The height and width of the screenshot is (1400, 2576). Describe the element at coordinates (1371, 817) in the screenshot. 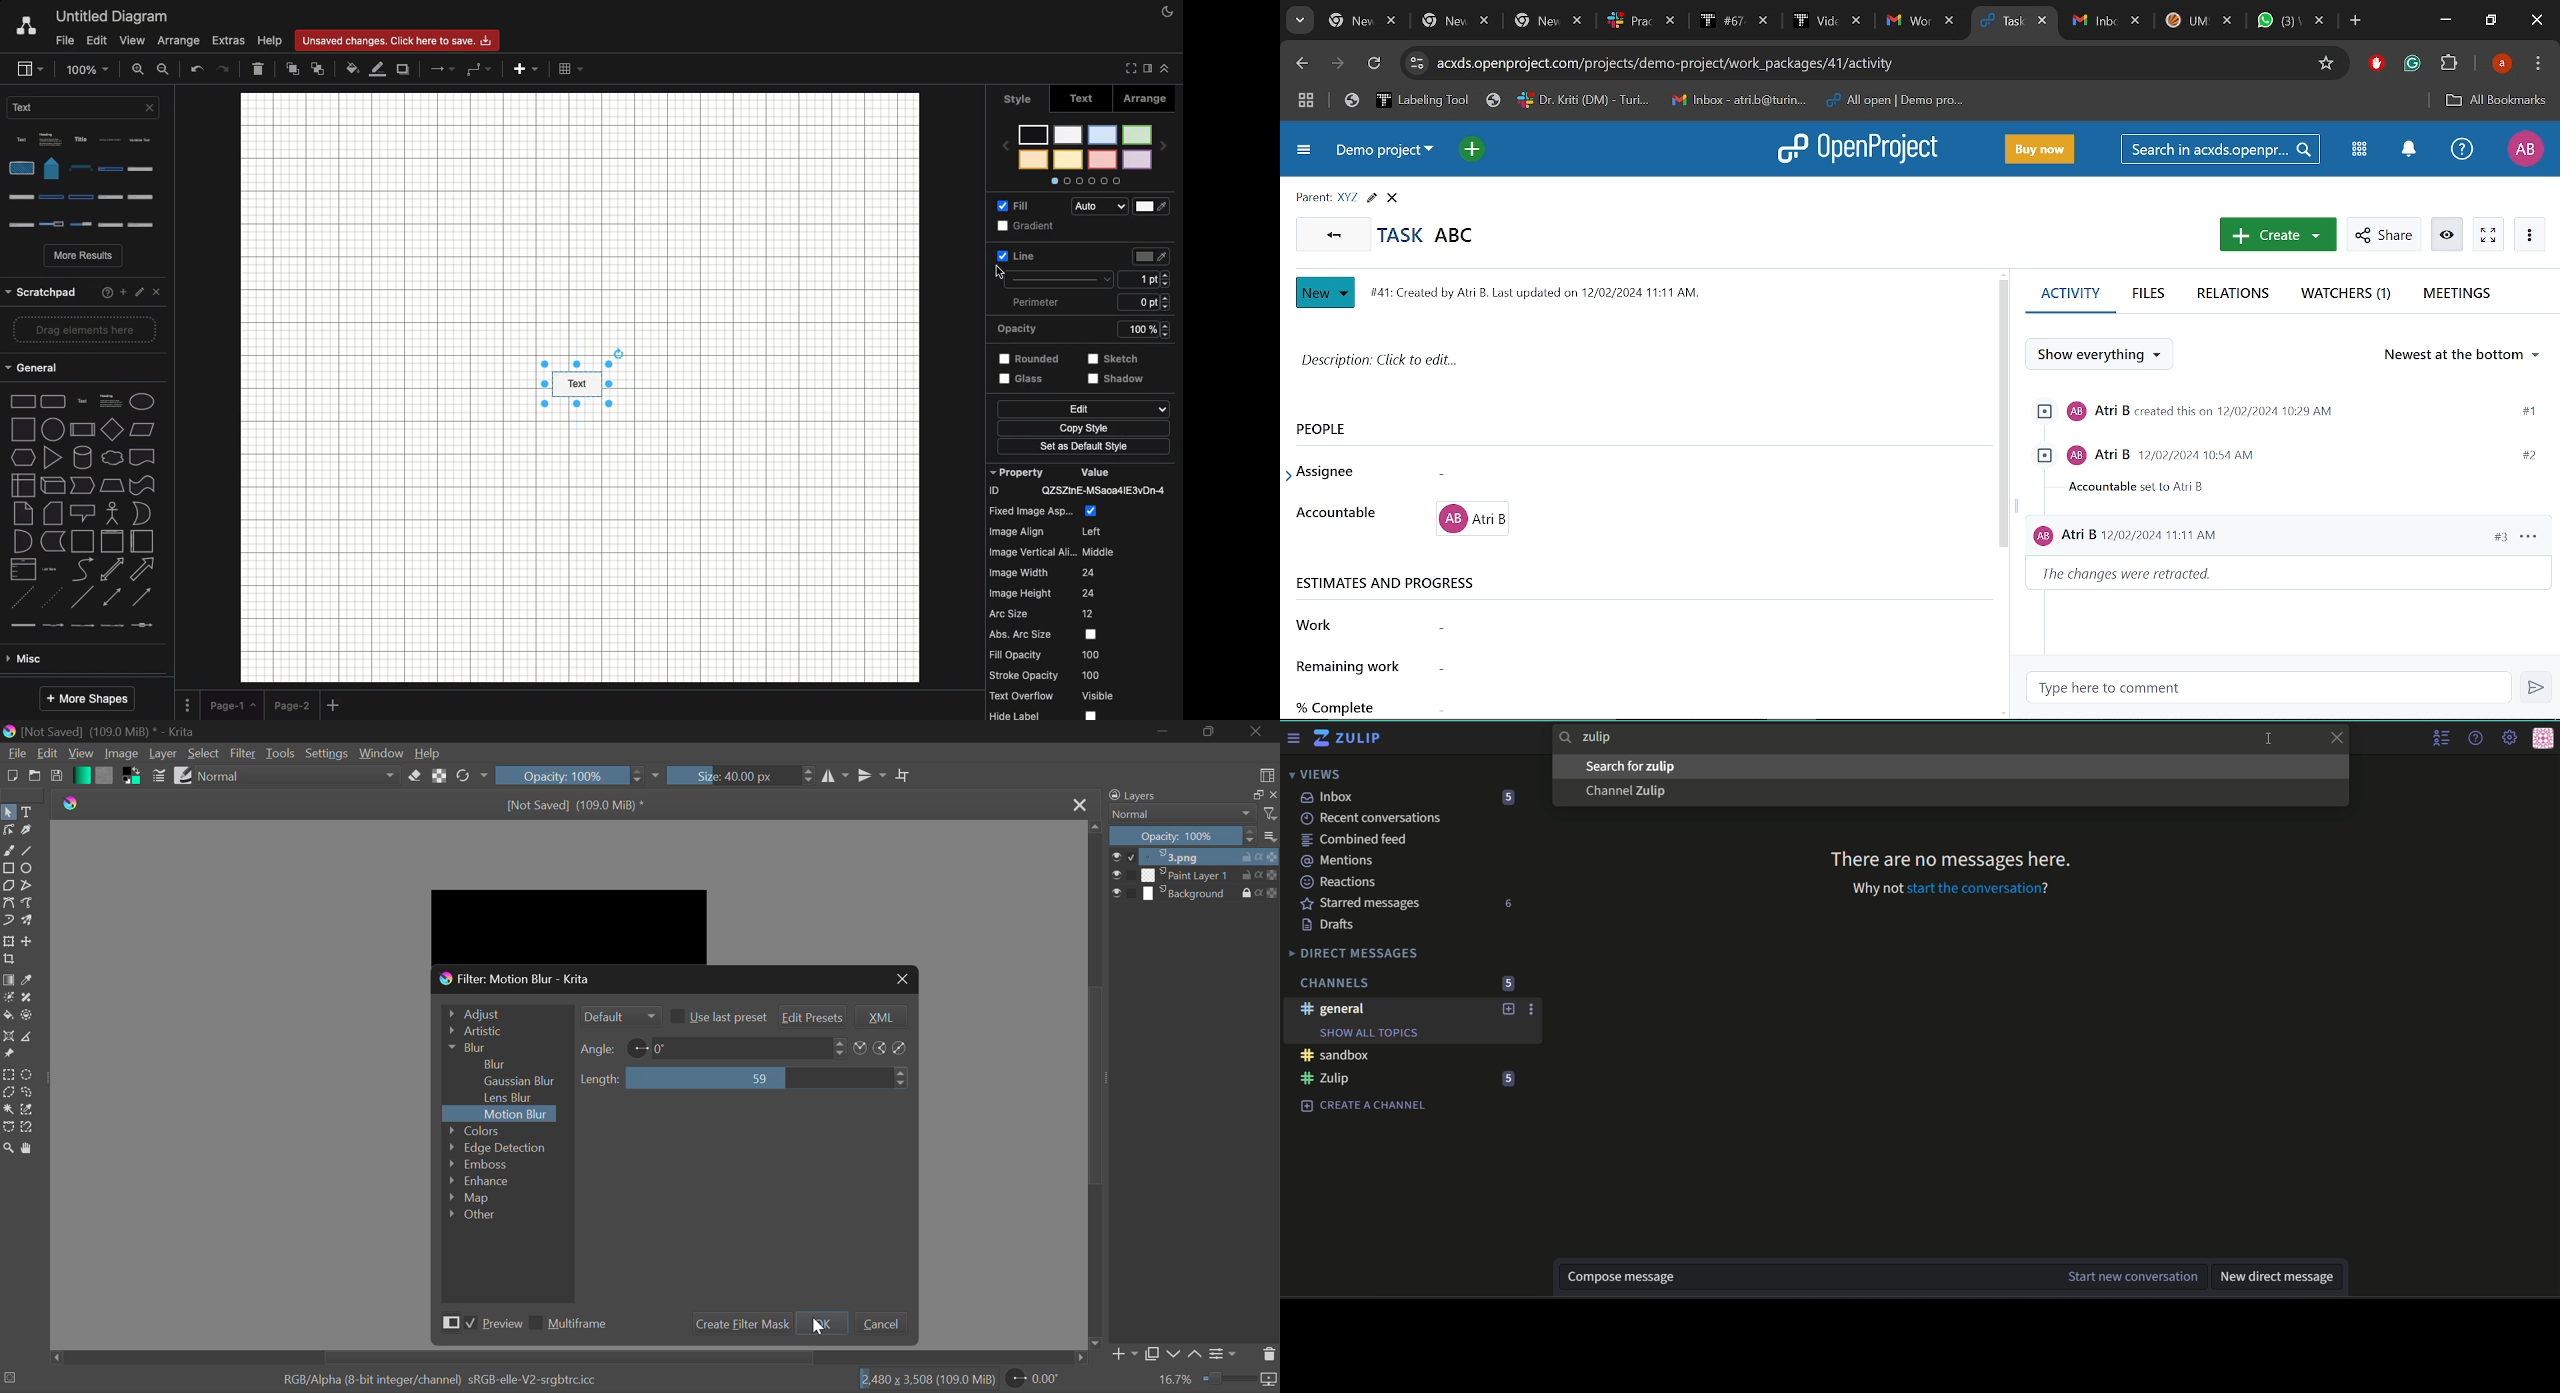

I see `recent conversations` at that location.